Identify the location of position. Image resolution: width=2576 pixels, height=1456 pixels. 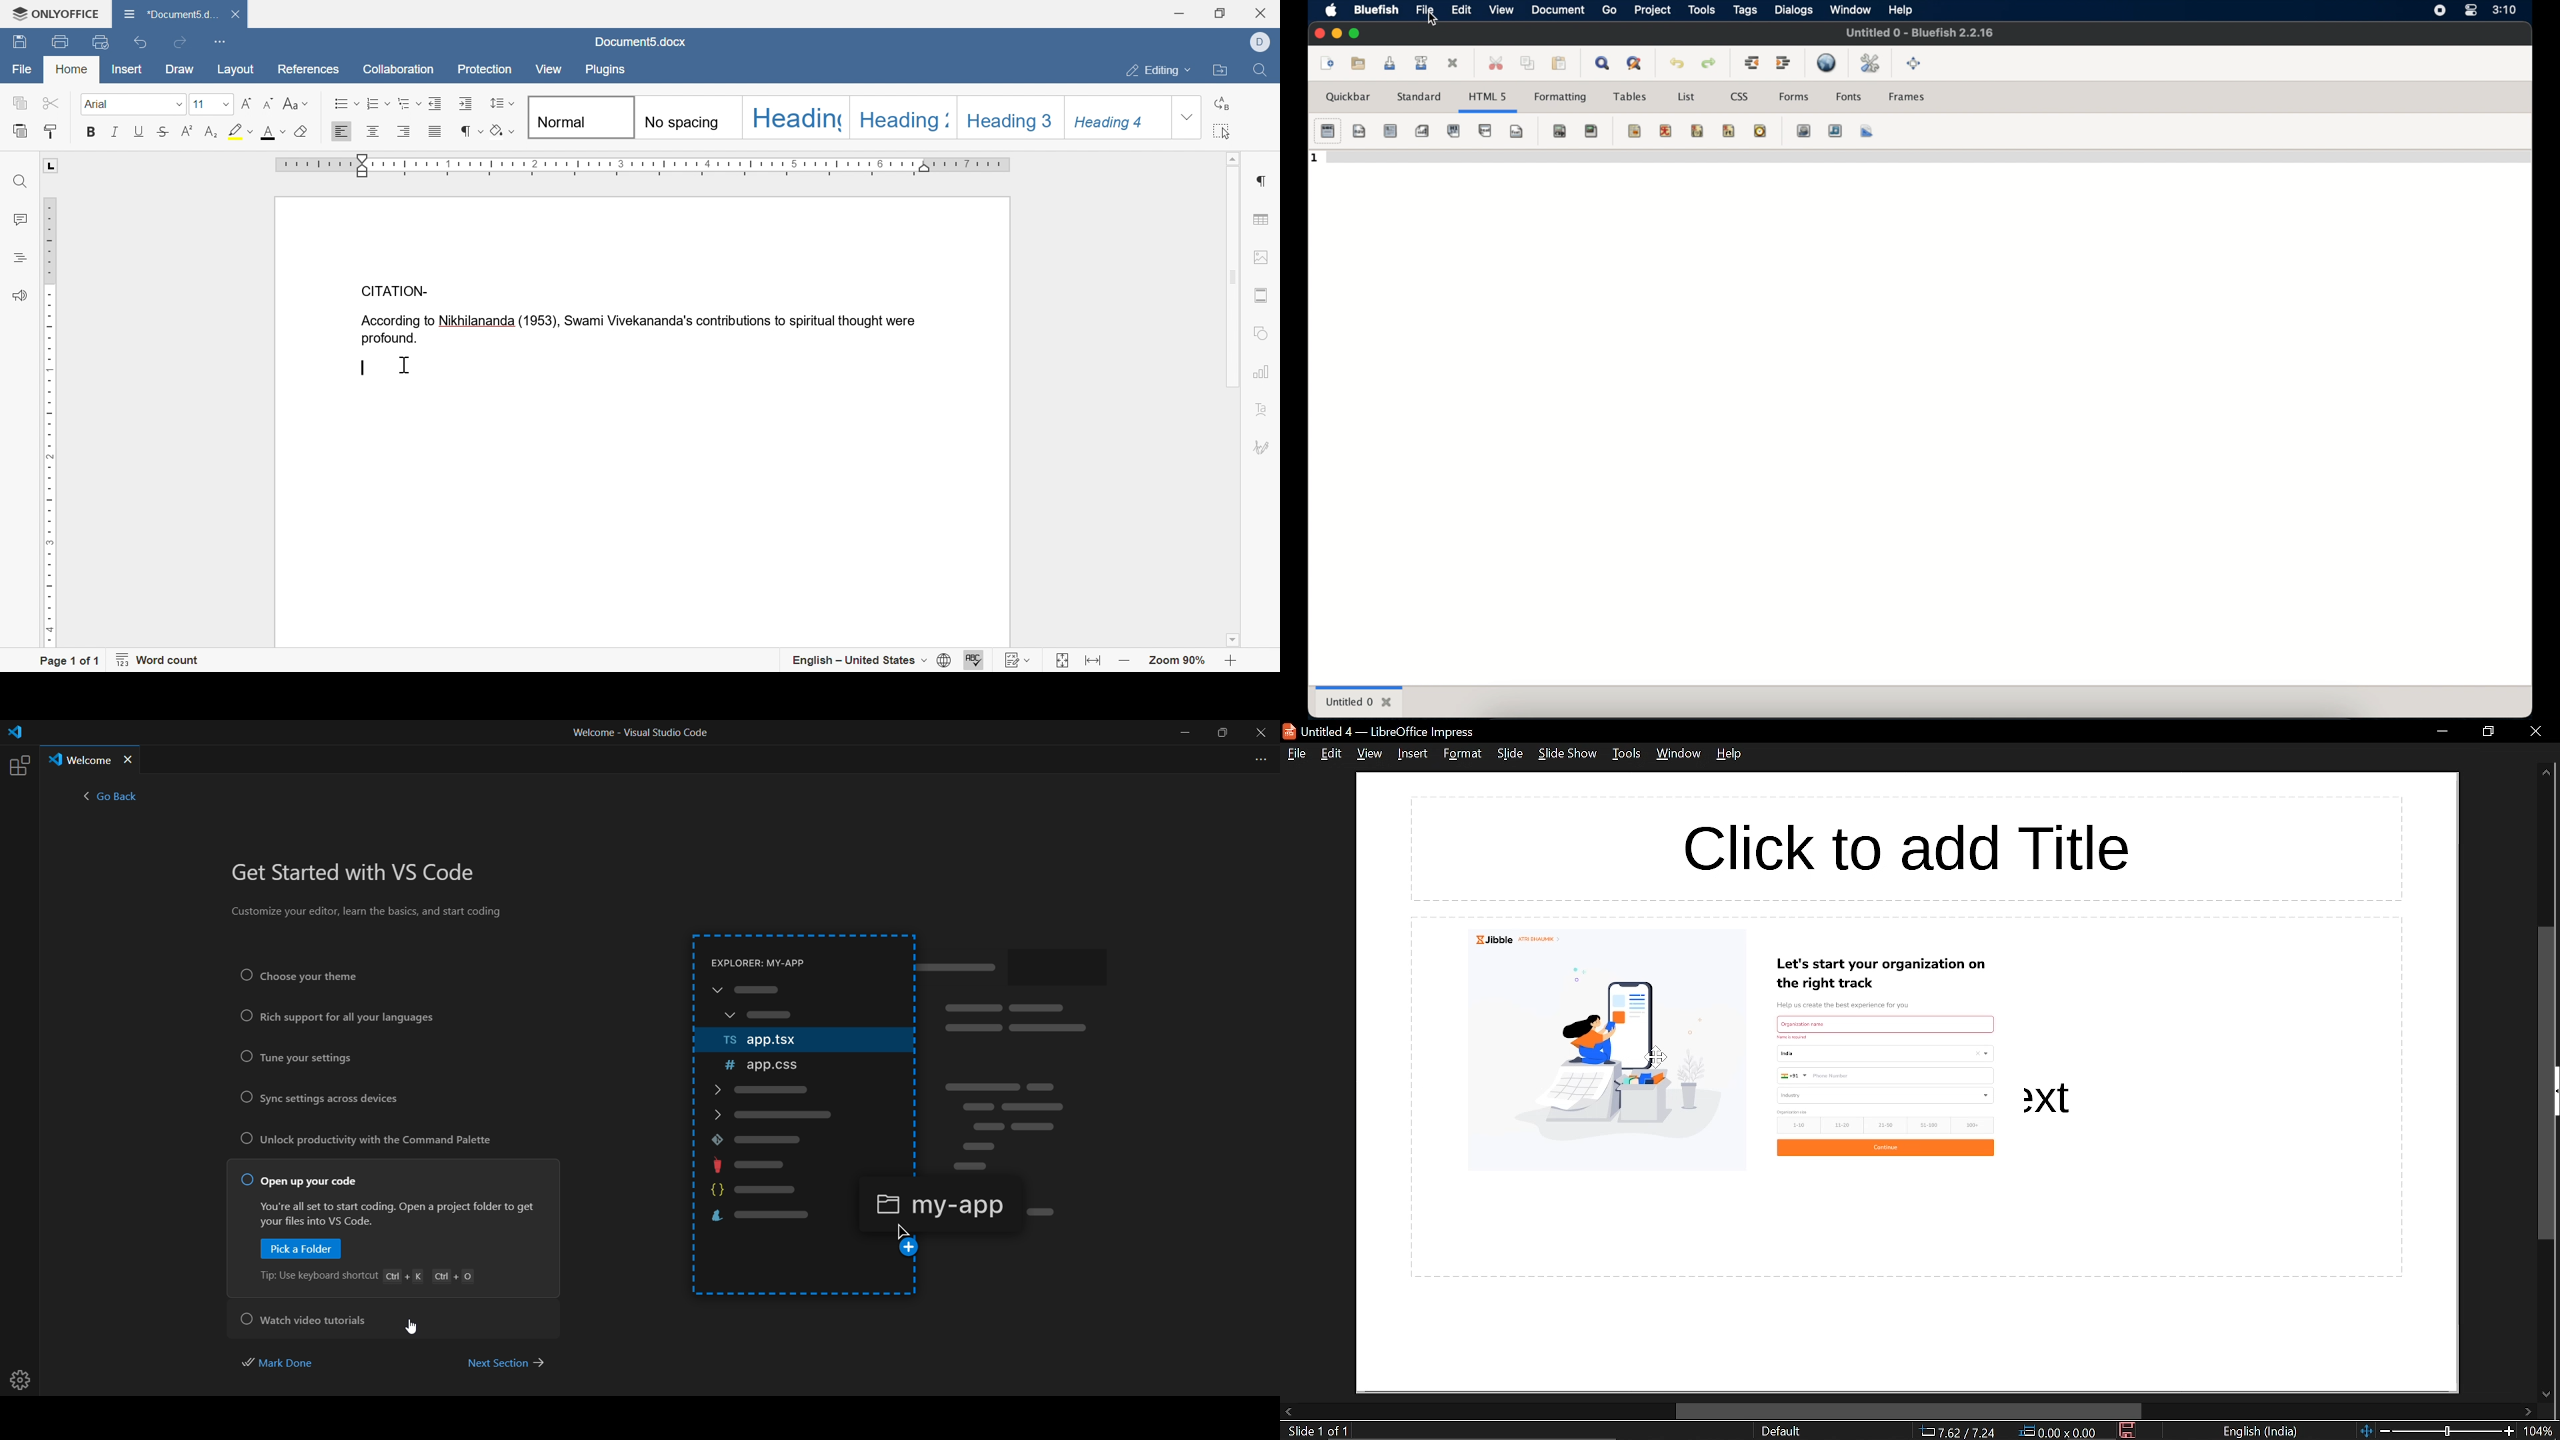
(2061, 1432).